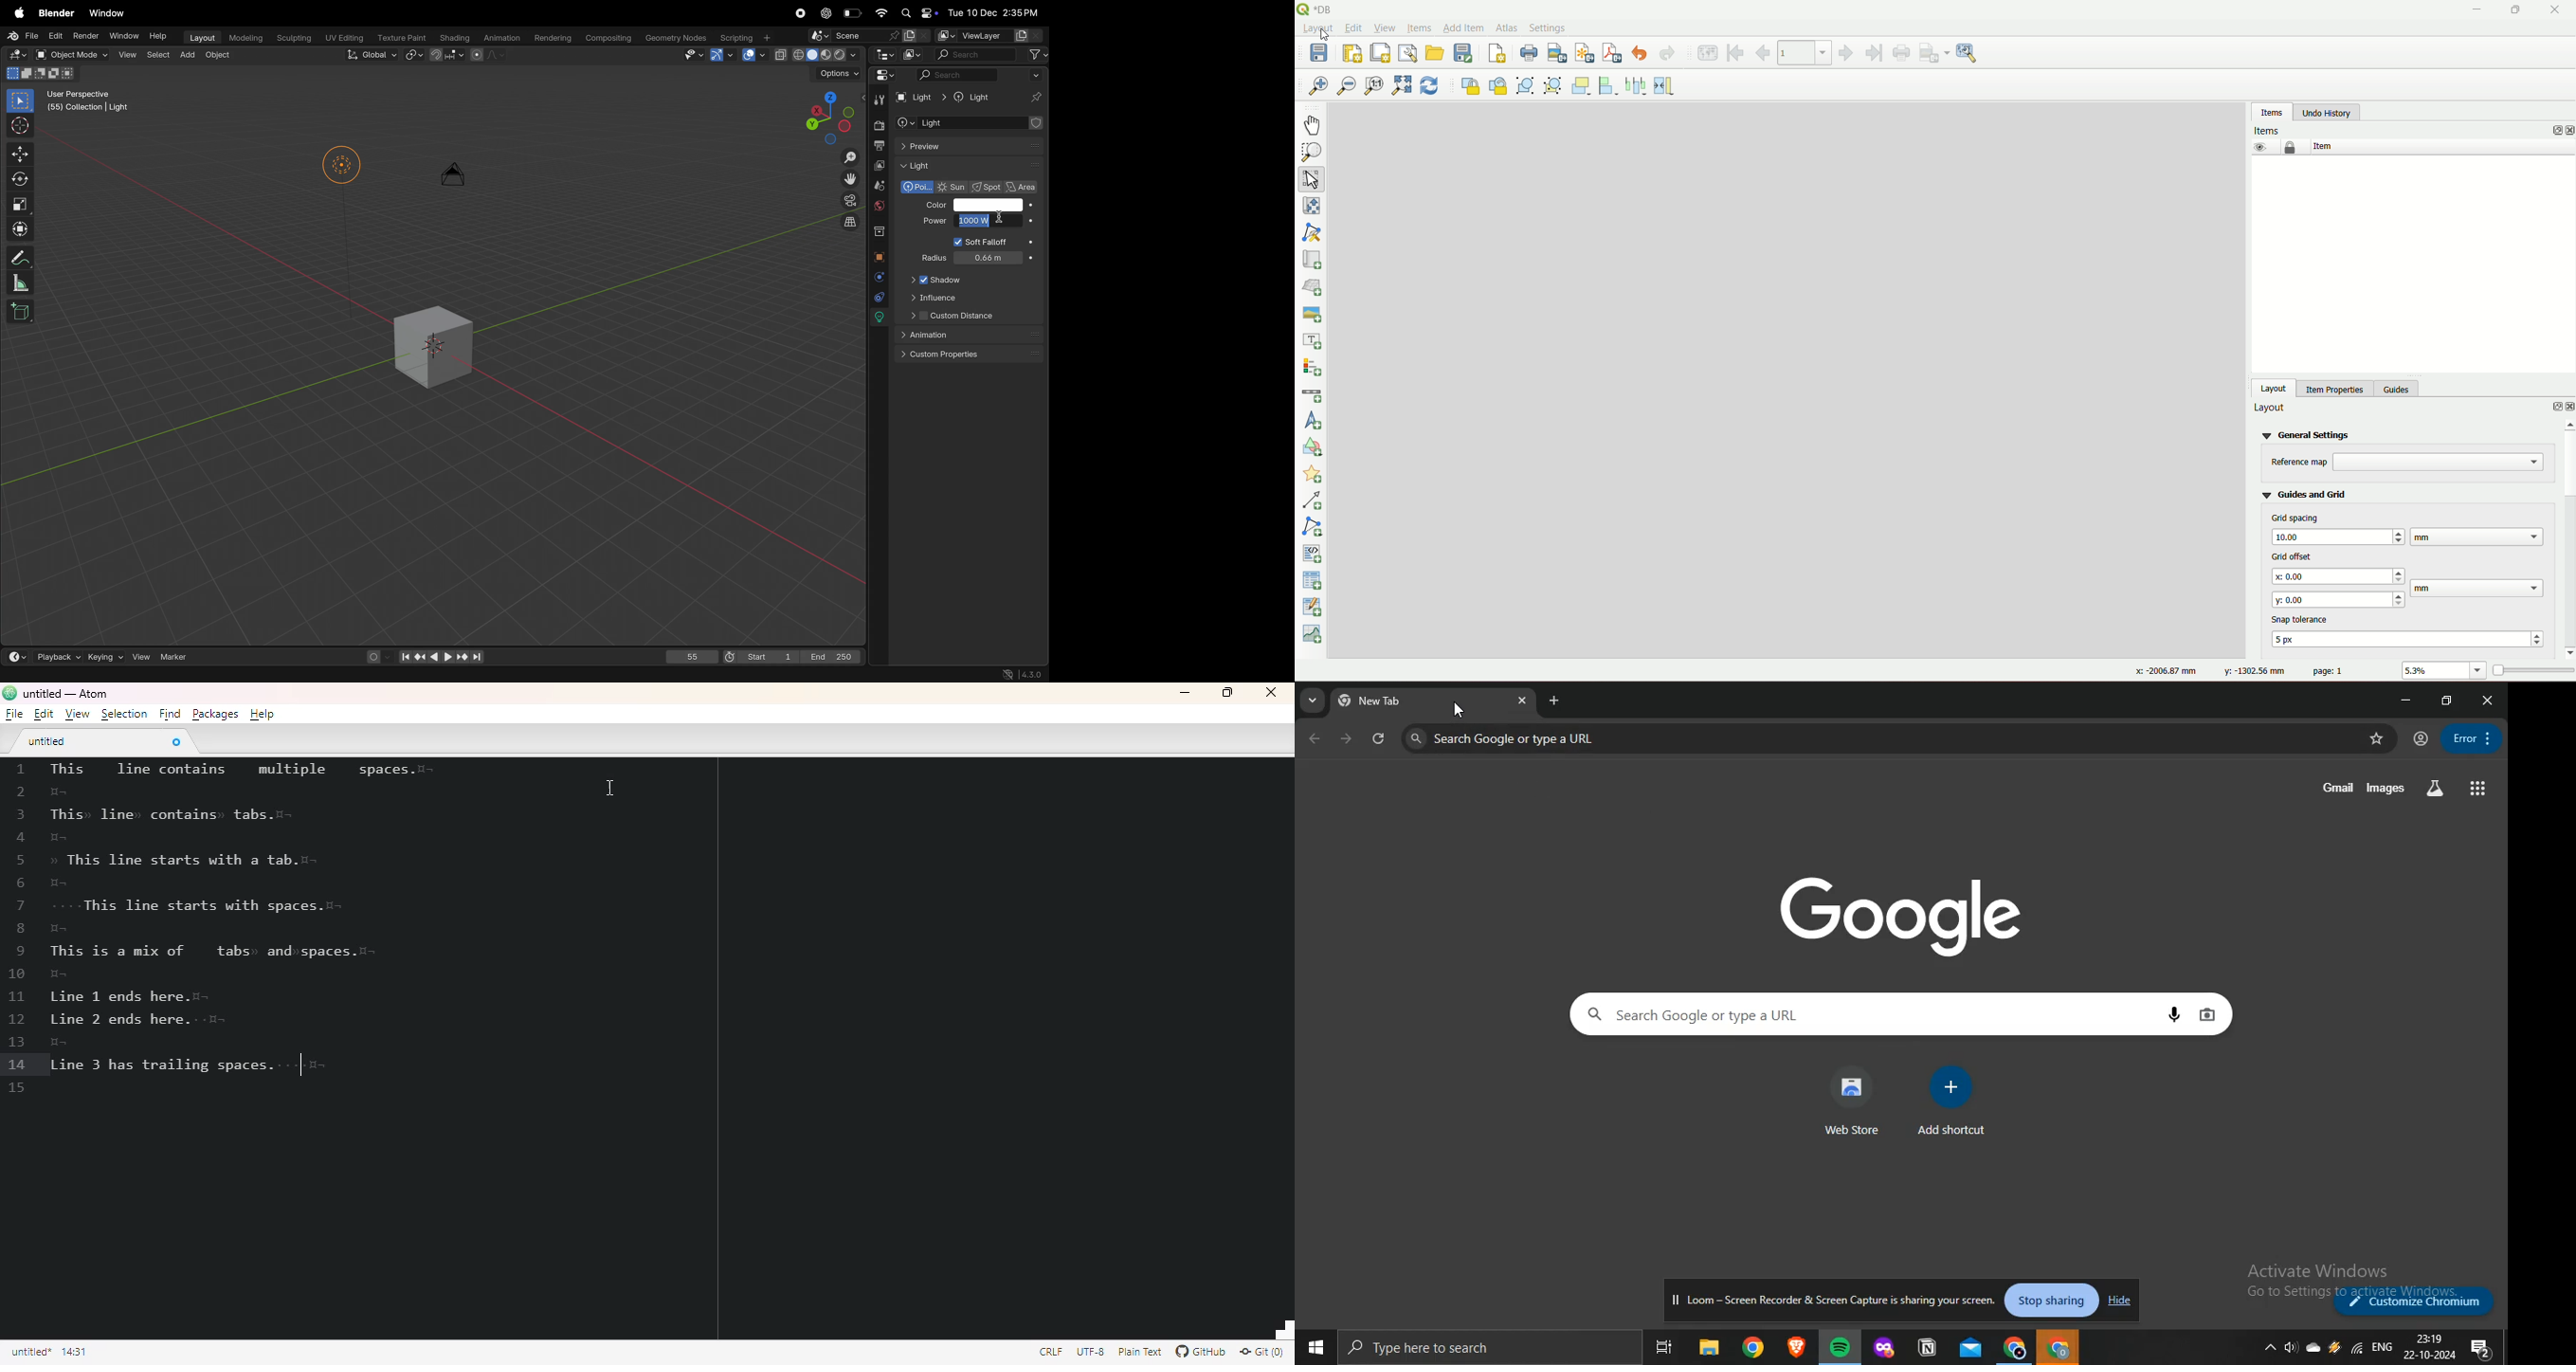 The image size is (2576, 1372). What do you see at coordinates (1314, 234) in the screenshot?
I see `edit nodes` at bounding box center [1314, 234].